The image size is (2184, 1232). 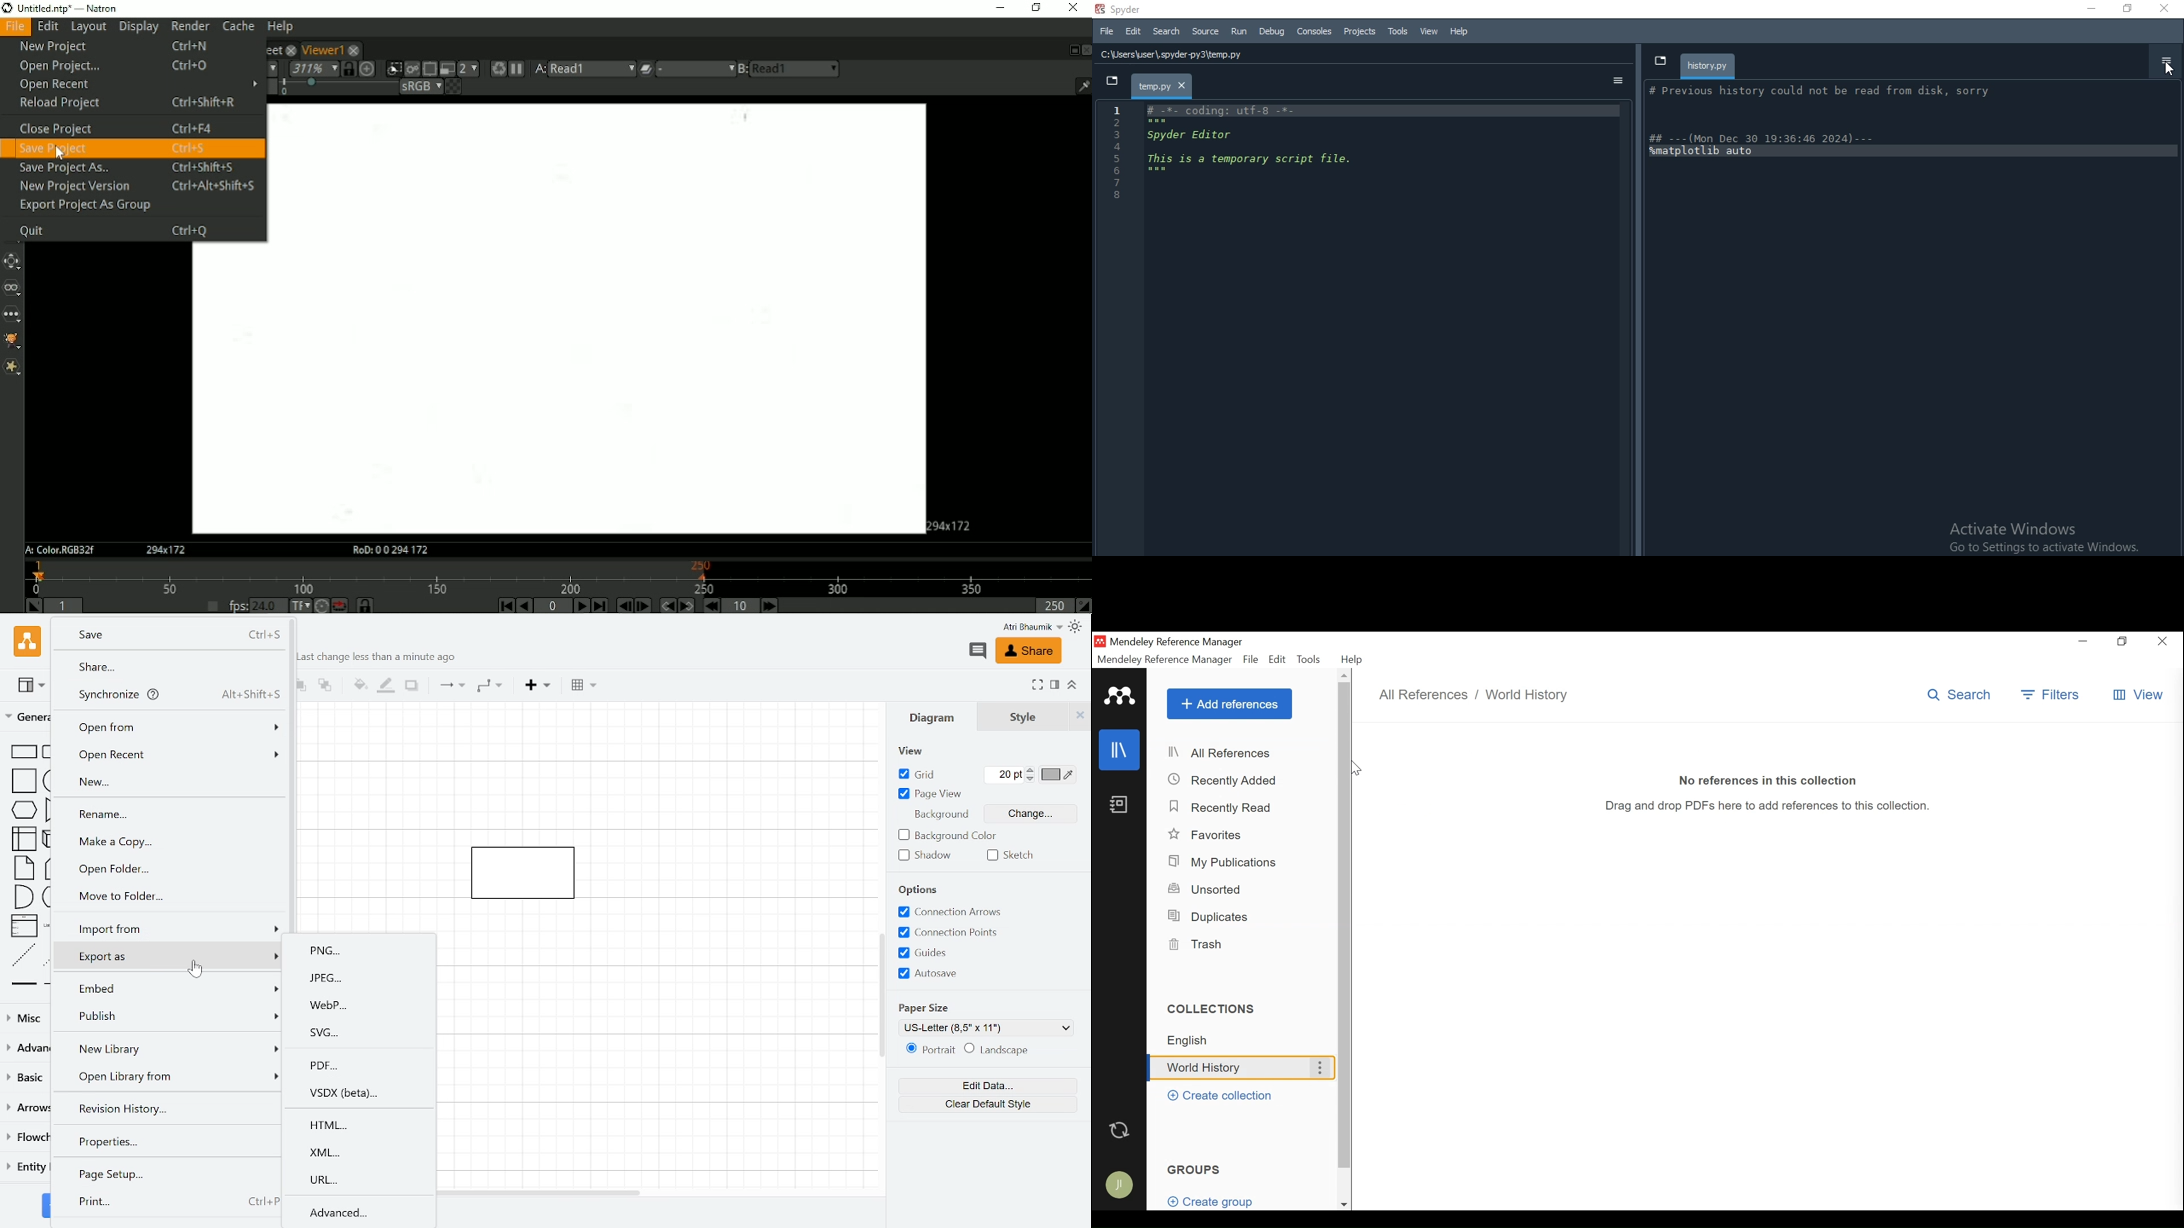 What do you see at coordinates (1708, 64) in the screenshot?
I see `history.py` at bounding box center [1708, 64].